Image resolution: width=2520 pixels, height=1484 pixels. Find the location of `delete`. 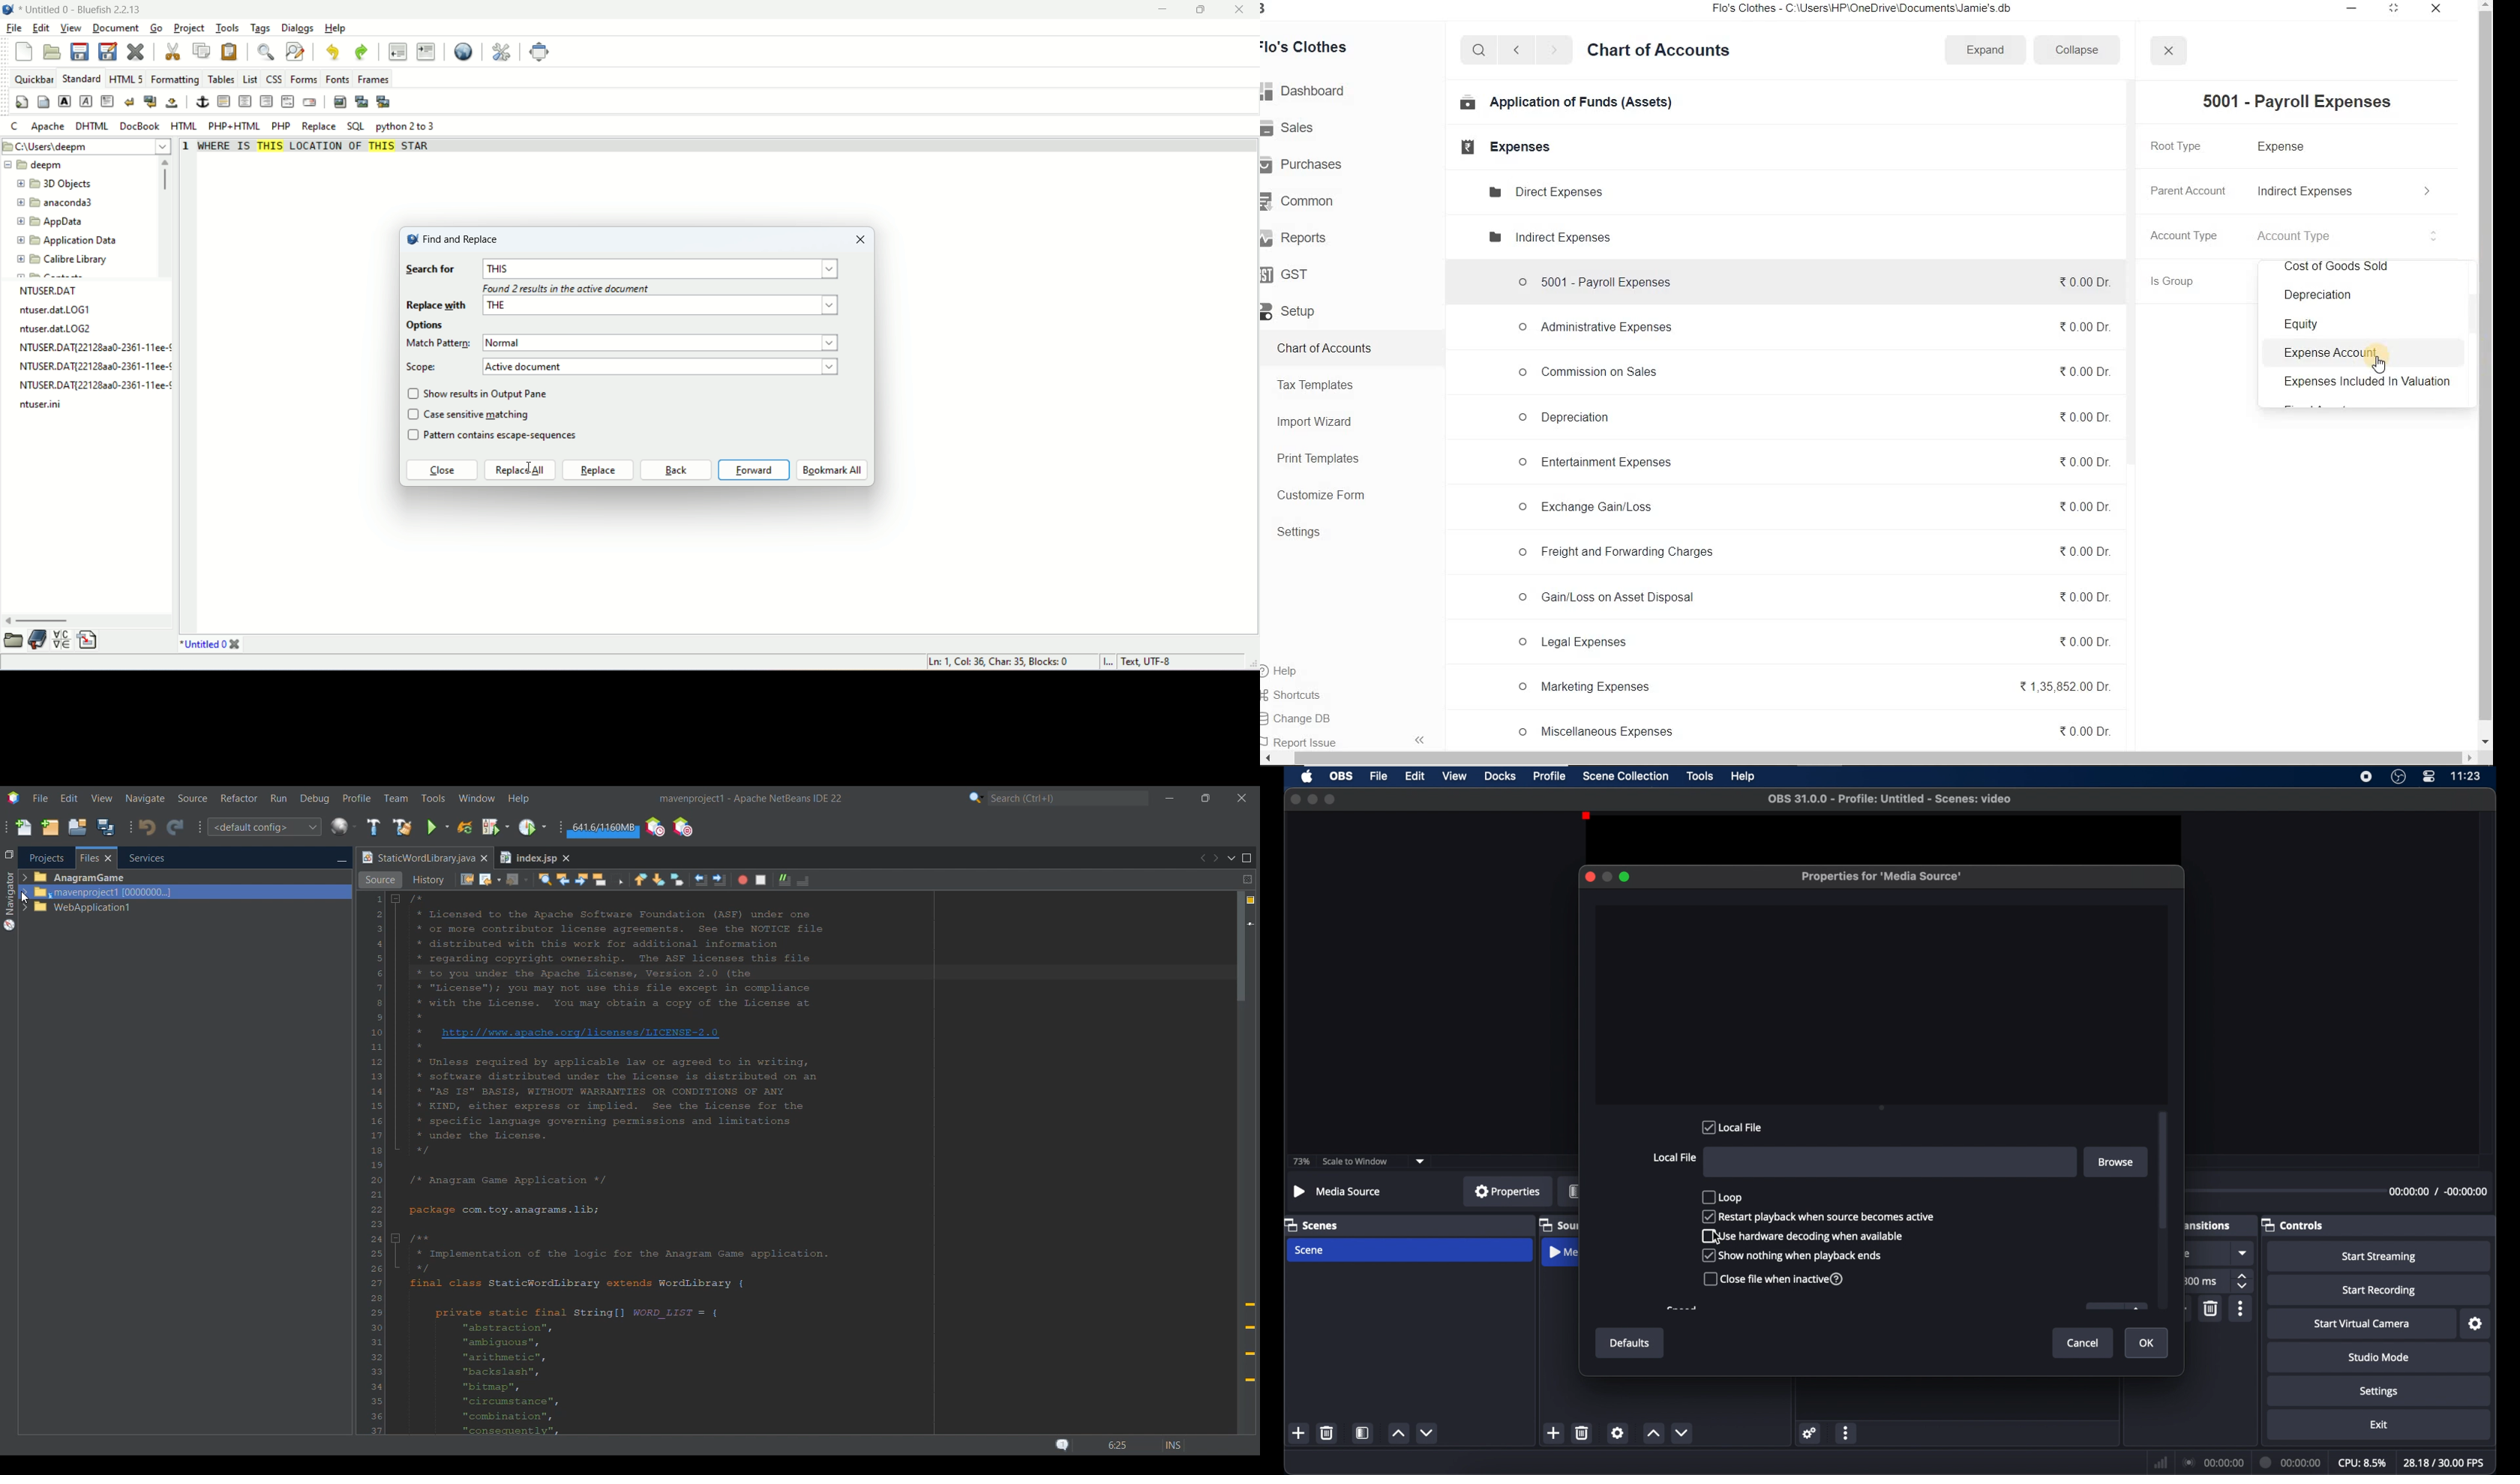

delete is located at coordinates (1582, 1432).